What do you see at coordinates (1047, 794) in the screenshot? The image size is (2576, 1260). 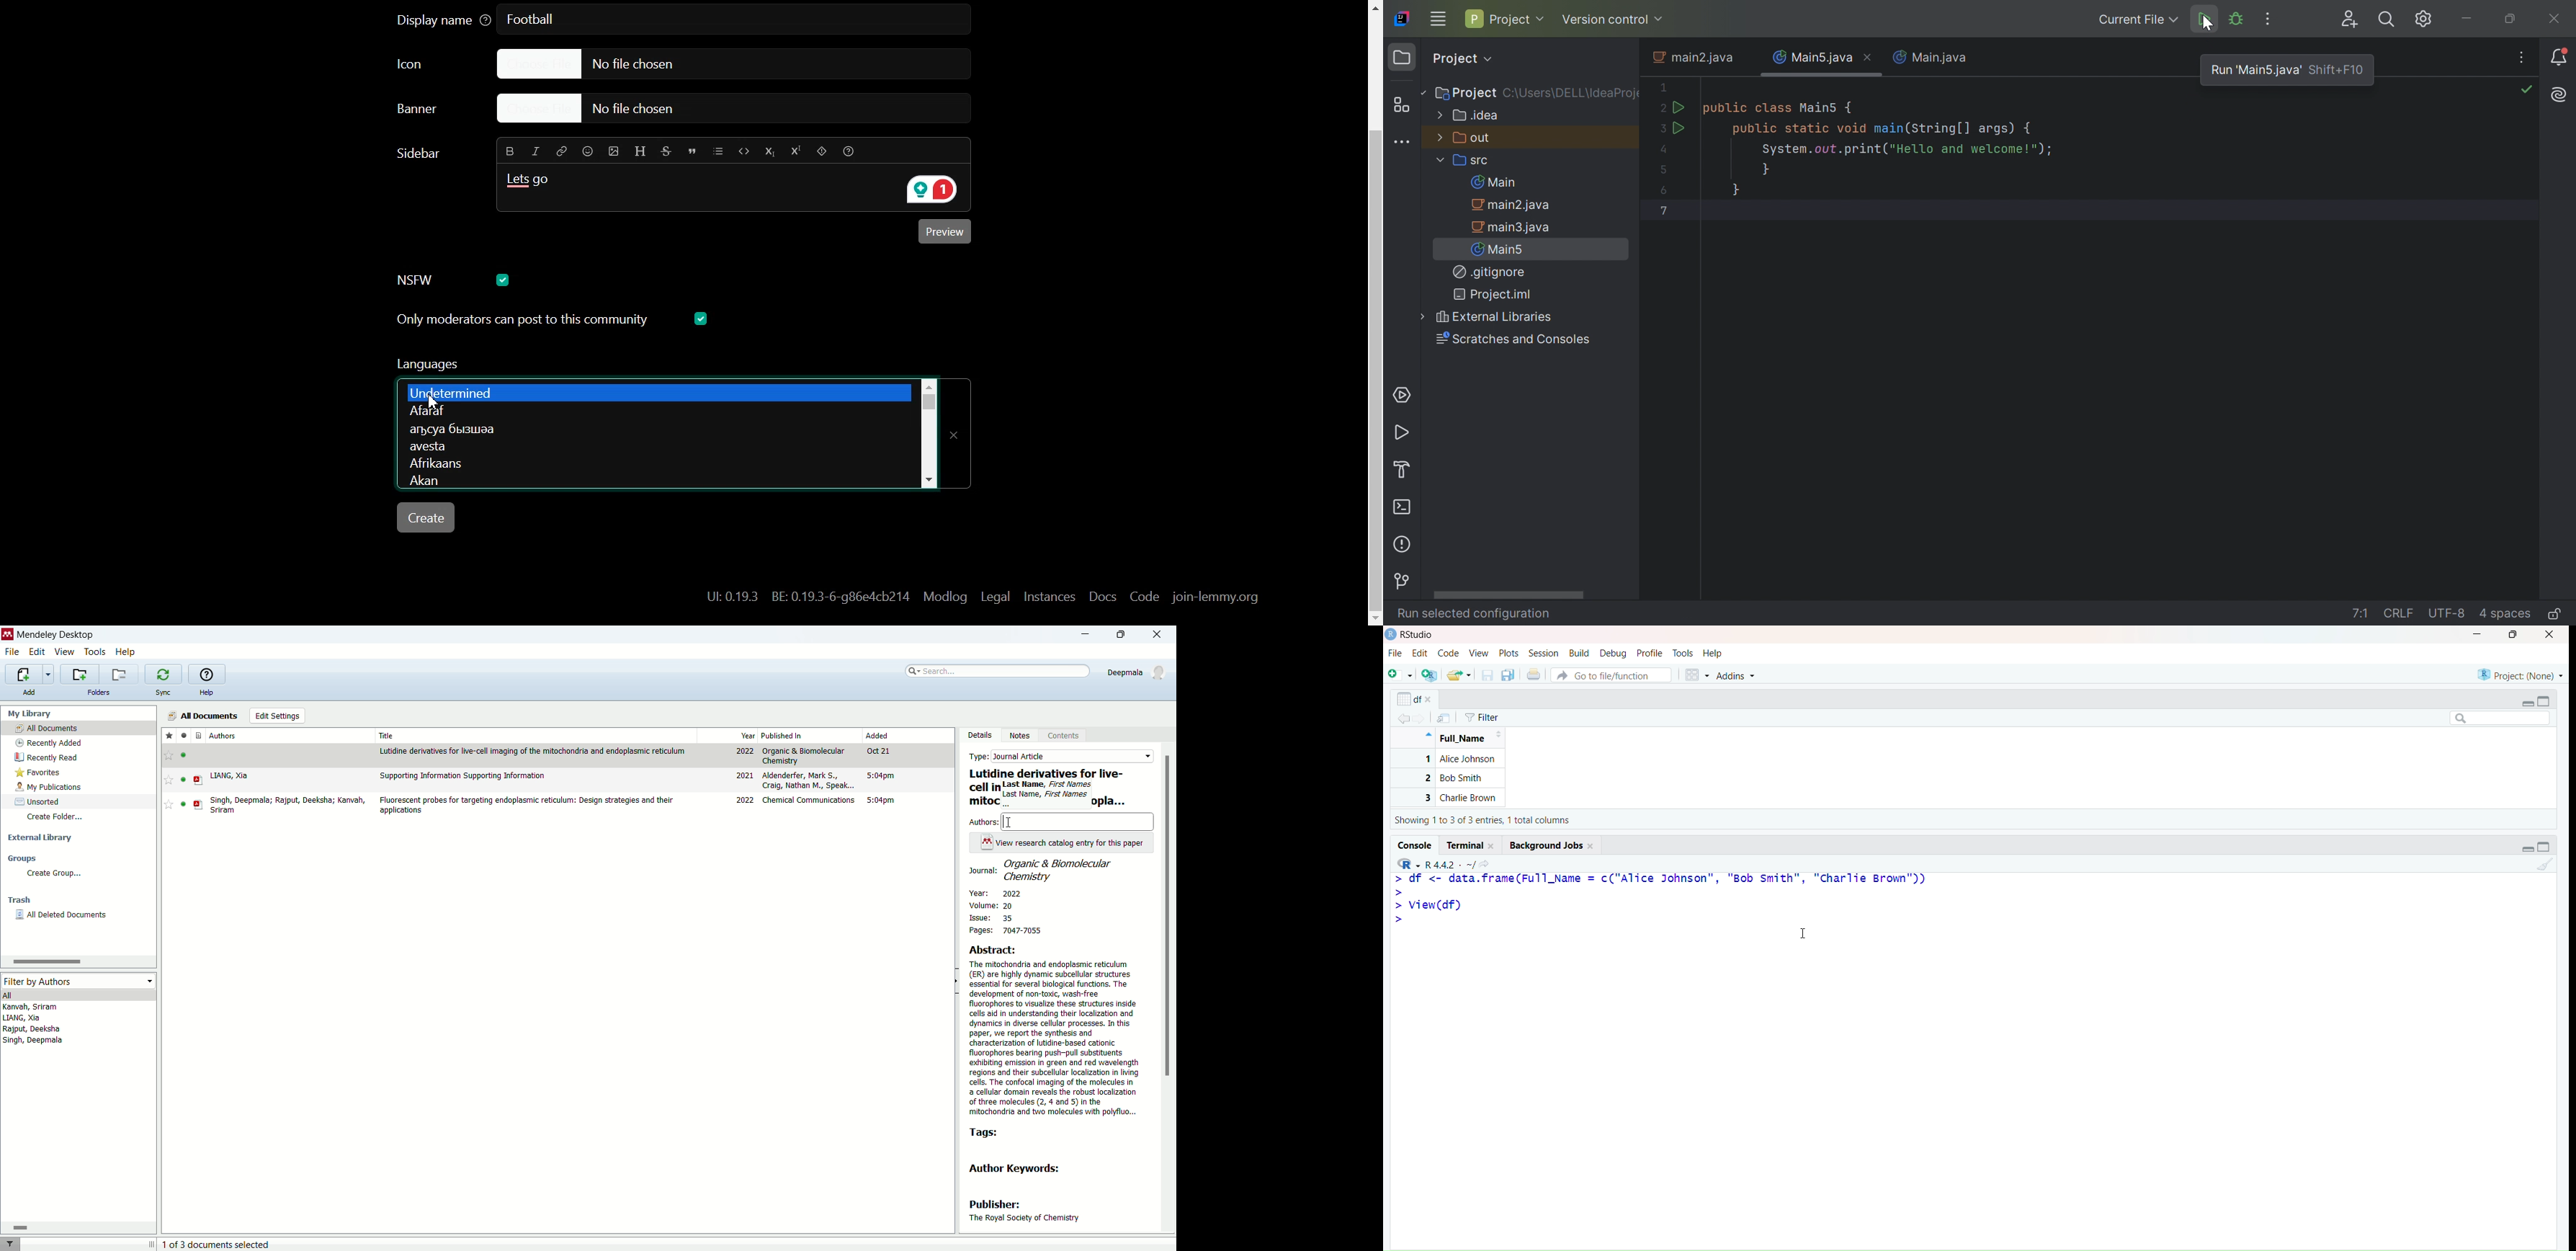 I see `Last Kame, First Names
Last Name, Fst Hames` at bounding box center [1047, 794].